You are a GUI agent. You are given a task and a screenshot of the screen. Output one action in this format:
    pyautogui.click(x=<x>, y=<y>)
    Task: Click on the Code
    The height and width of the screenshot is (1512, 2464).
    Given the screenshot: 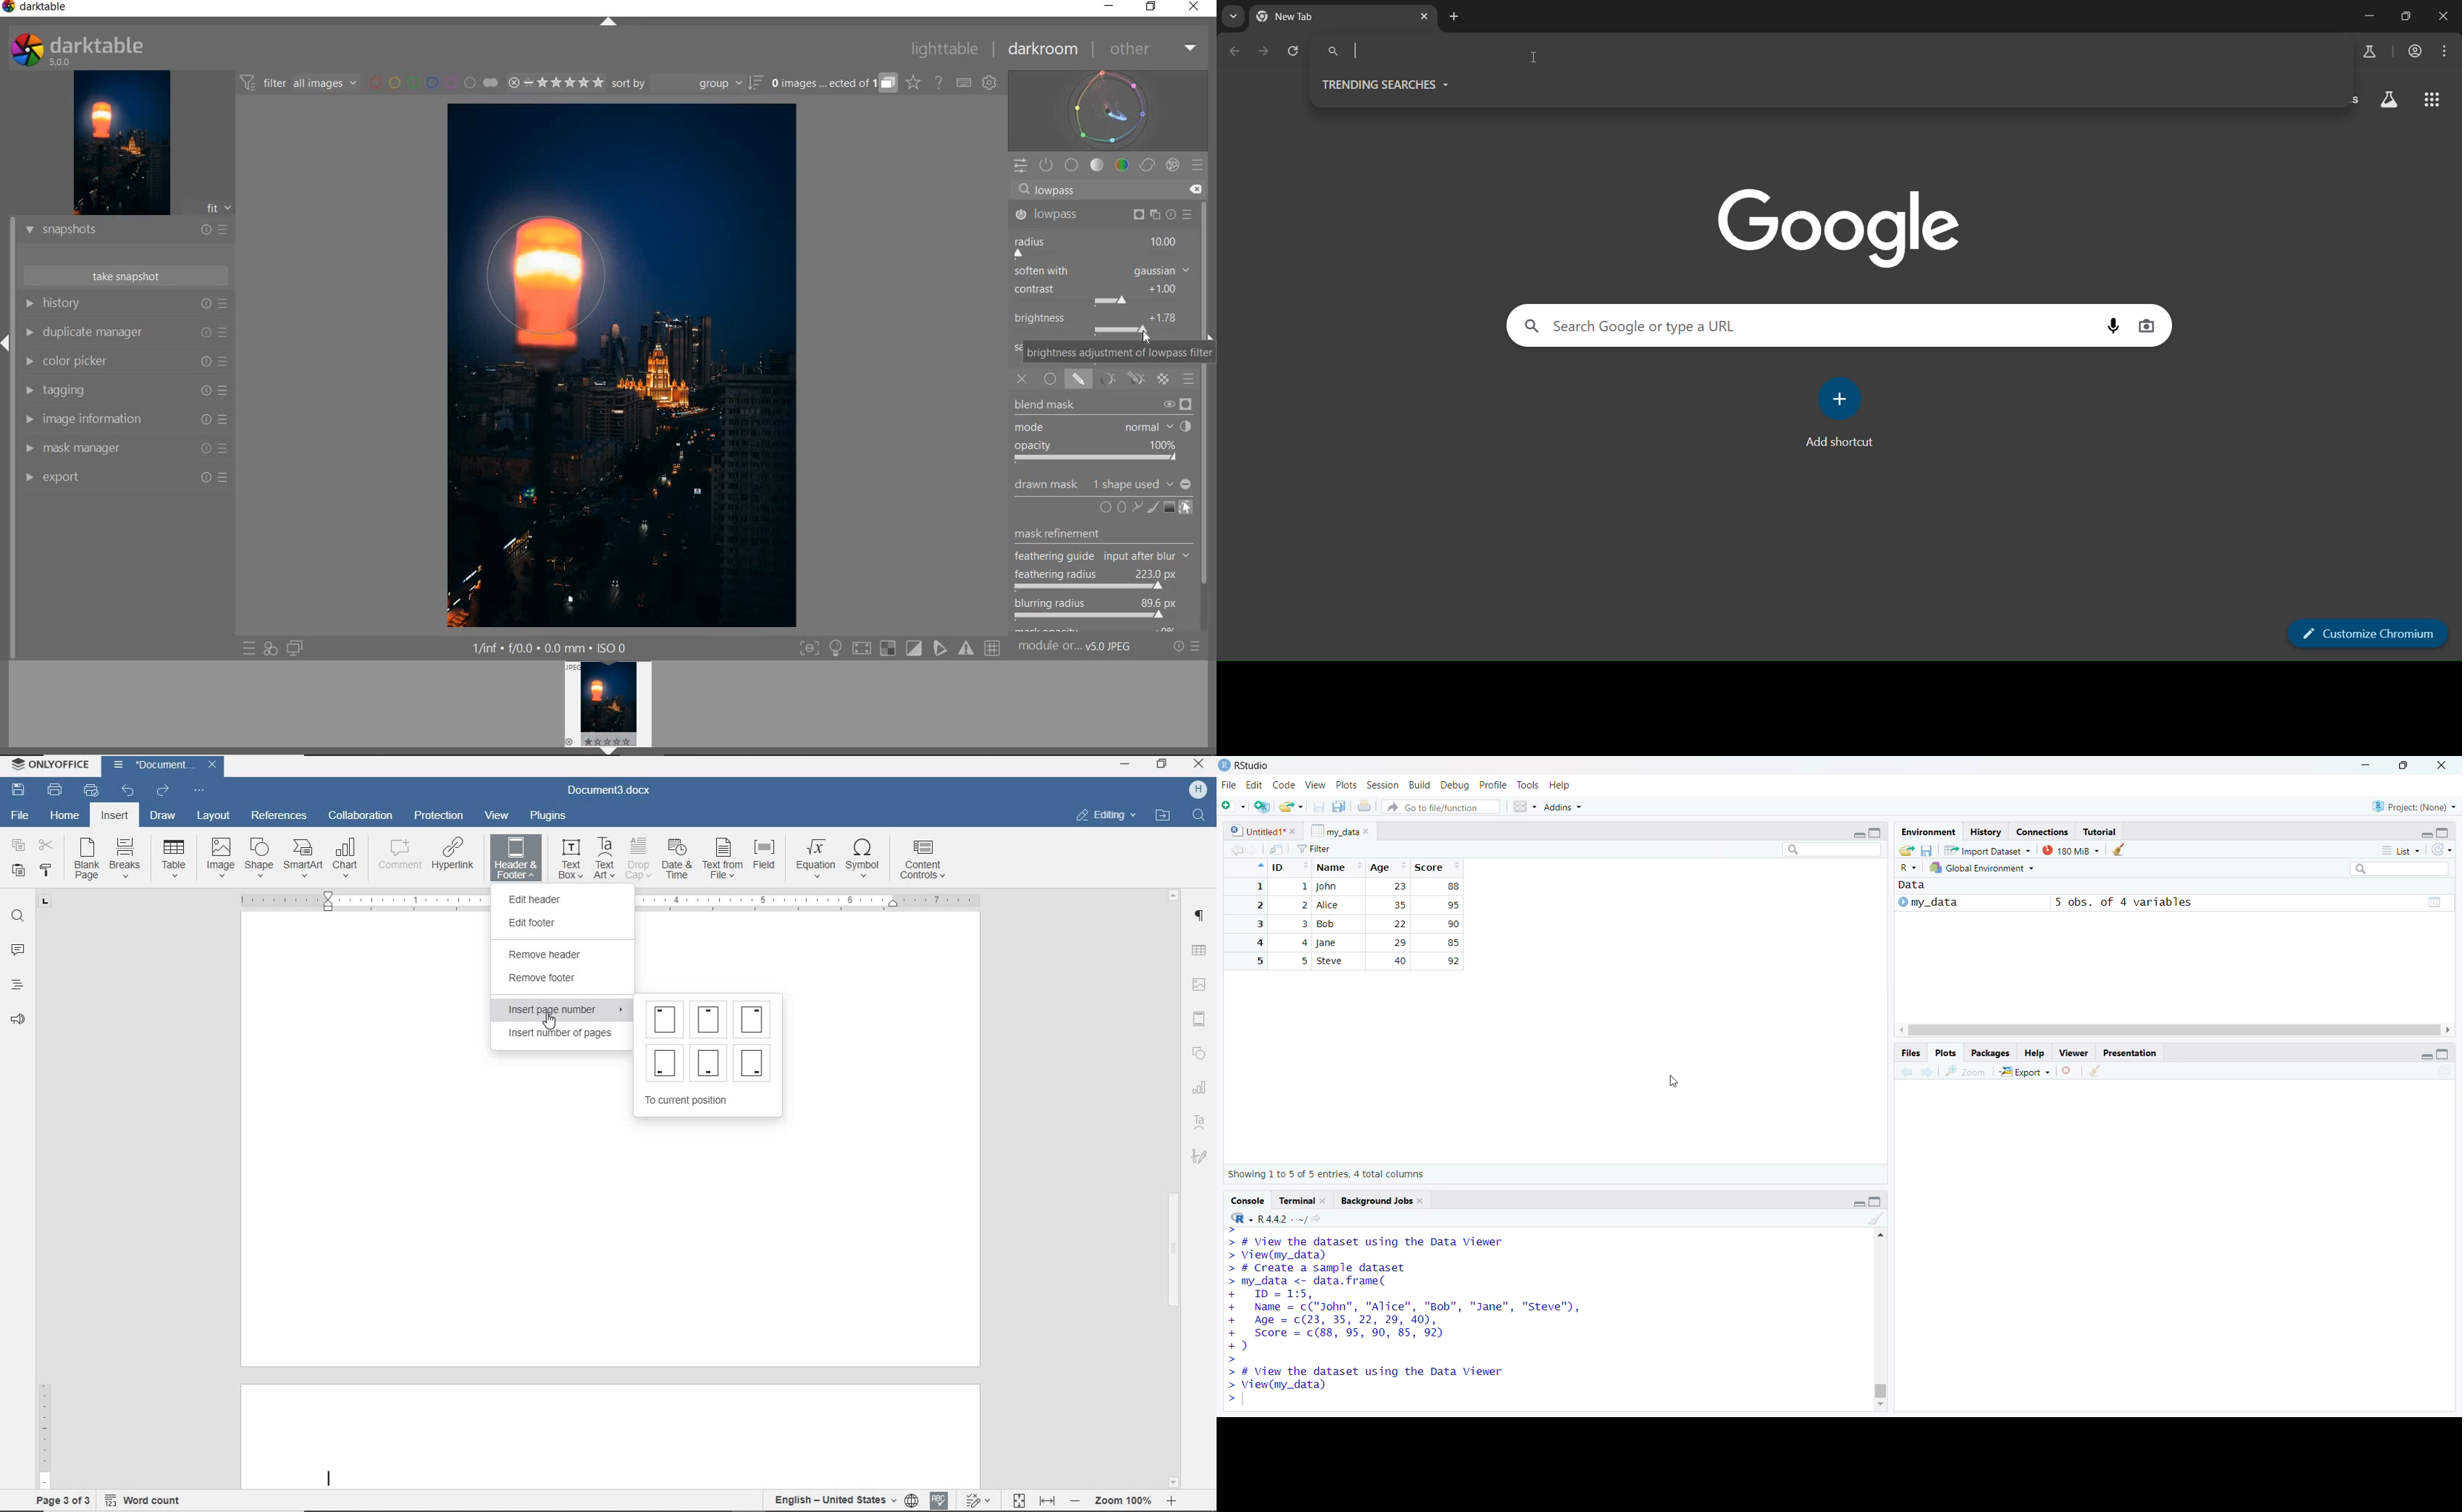 What is the action you would take?
    pyautogui.click(x=1287, y=786)
    